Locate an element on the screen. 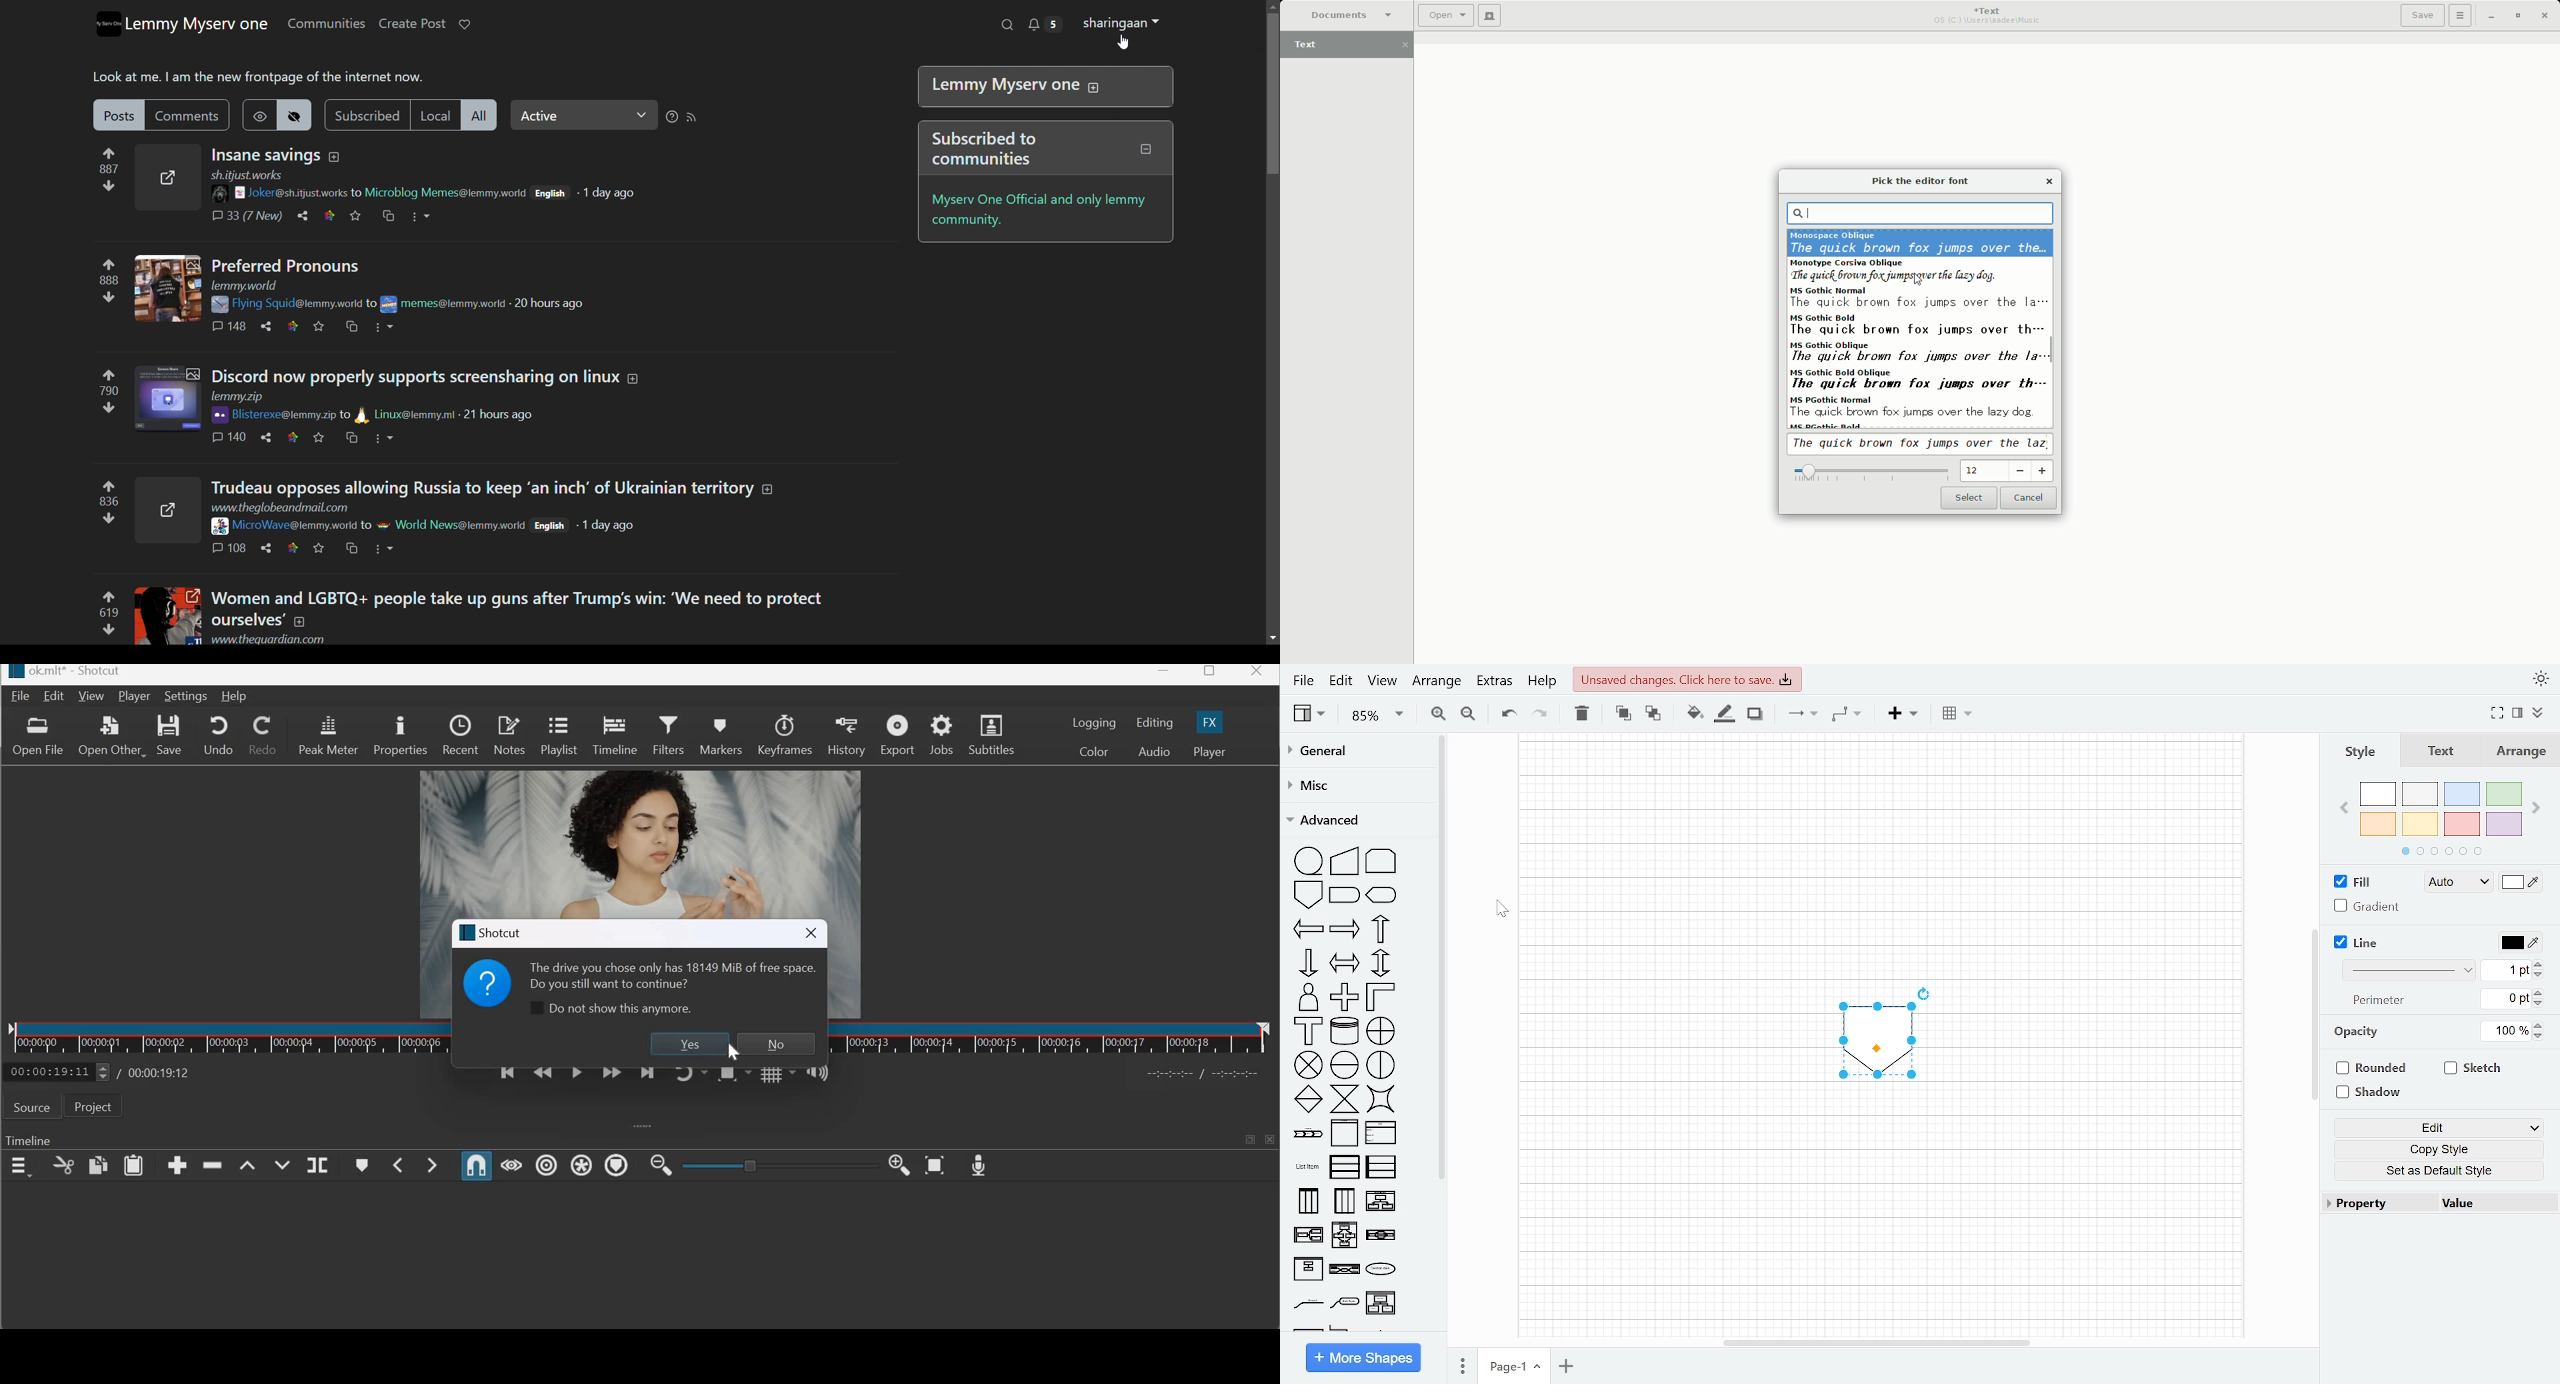 The width and height of the screenshot is (2576, 1400). rotate diagram is located at coordinates (1925, 992).